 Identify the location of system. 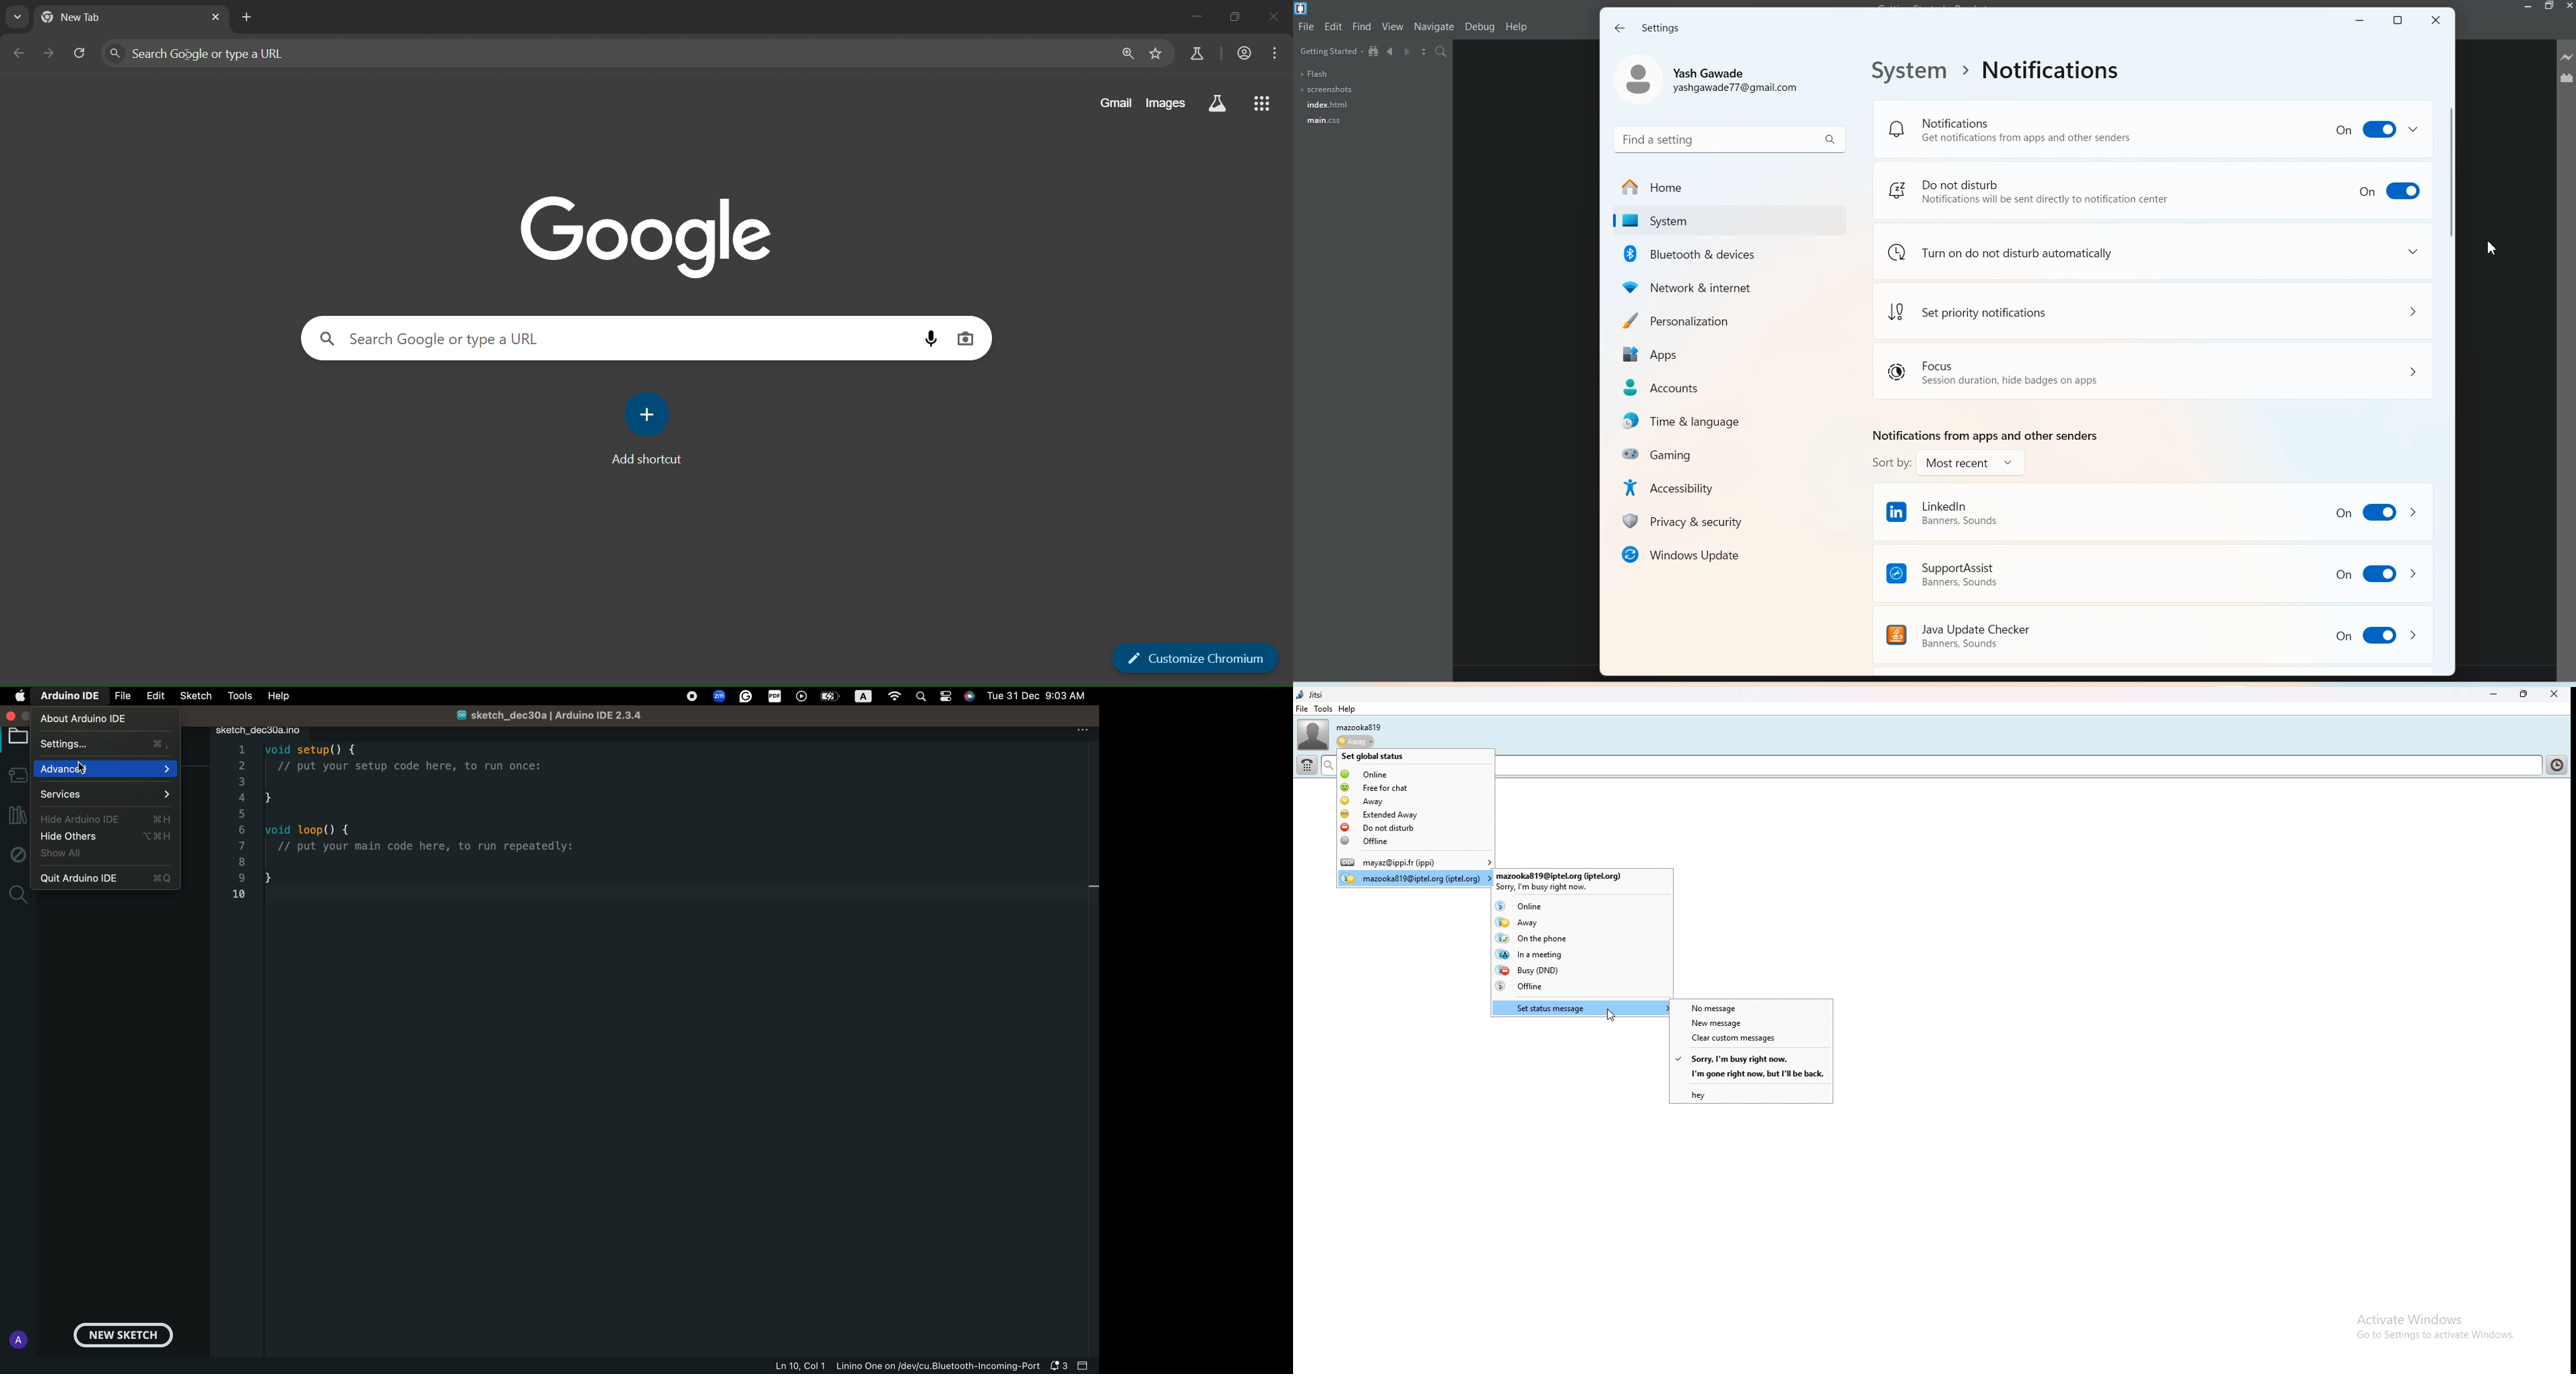
(1723, 220).